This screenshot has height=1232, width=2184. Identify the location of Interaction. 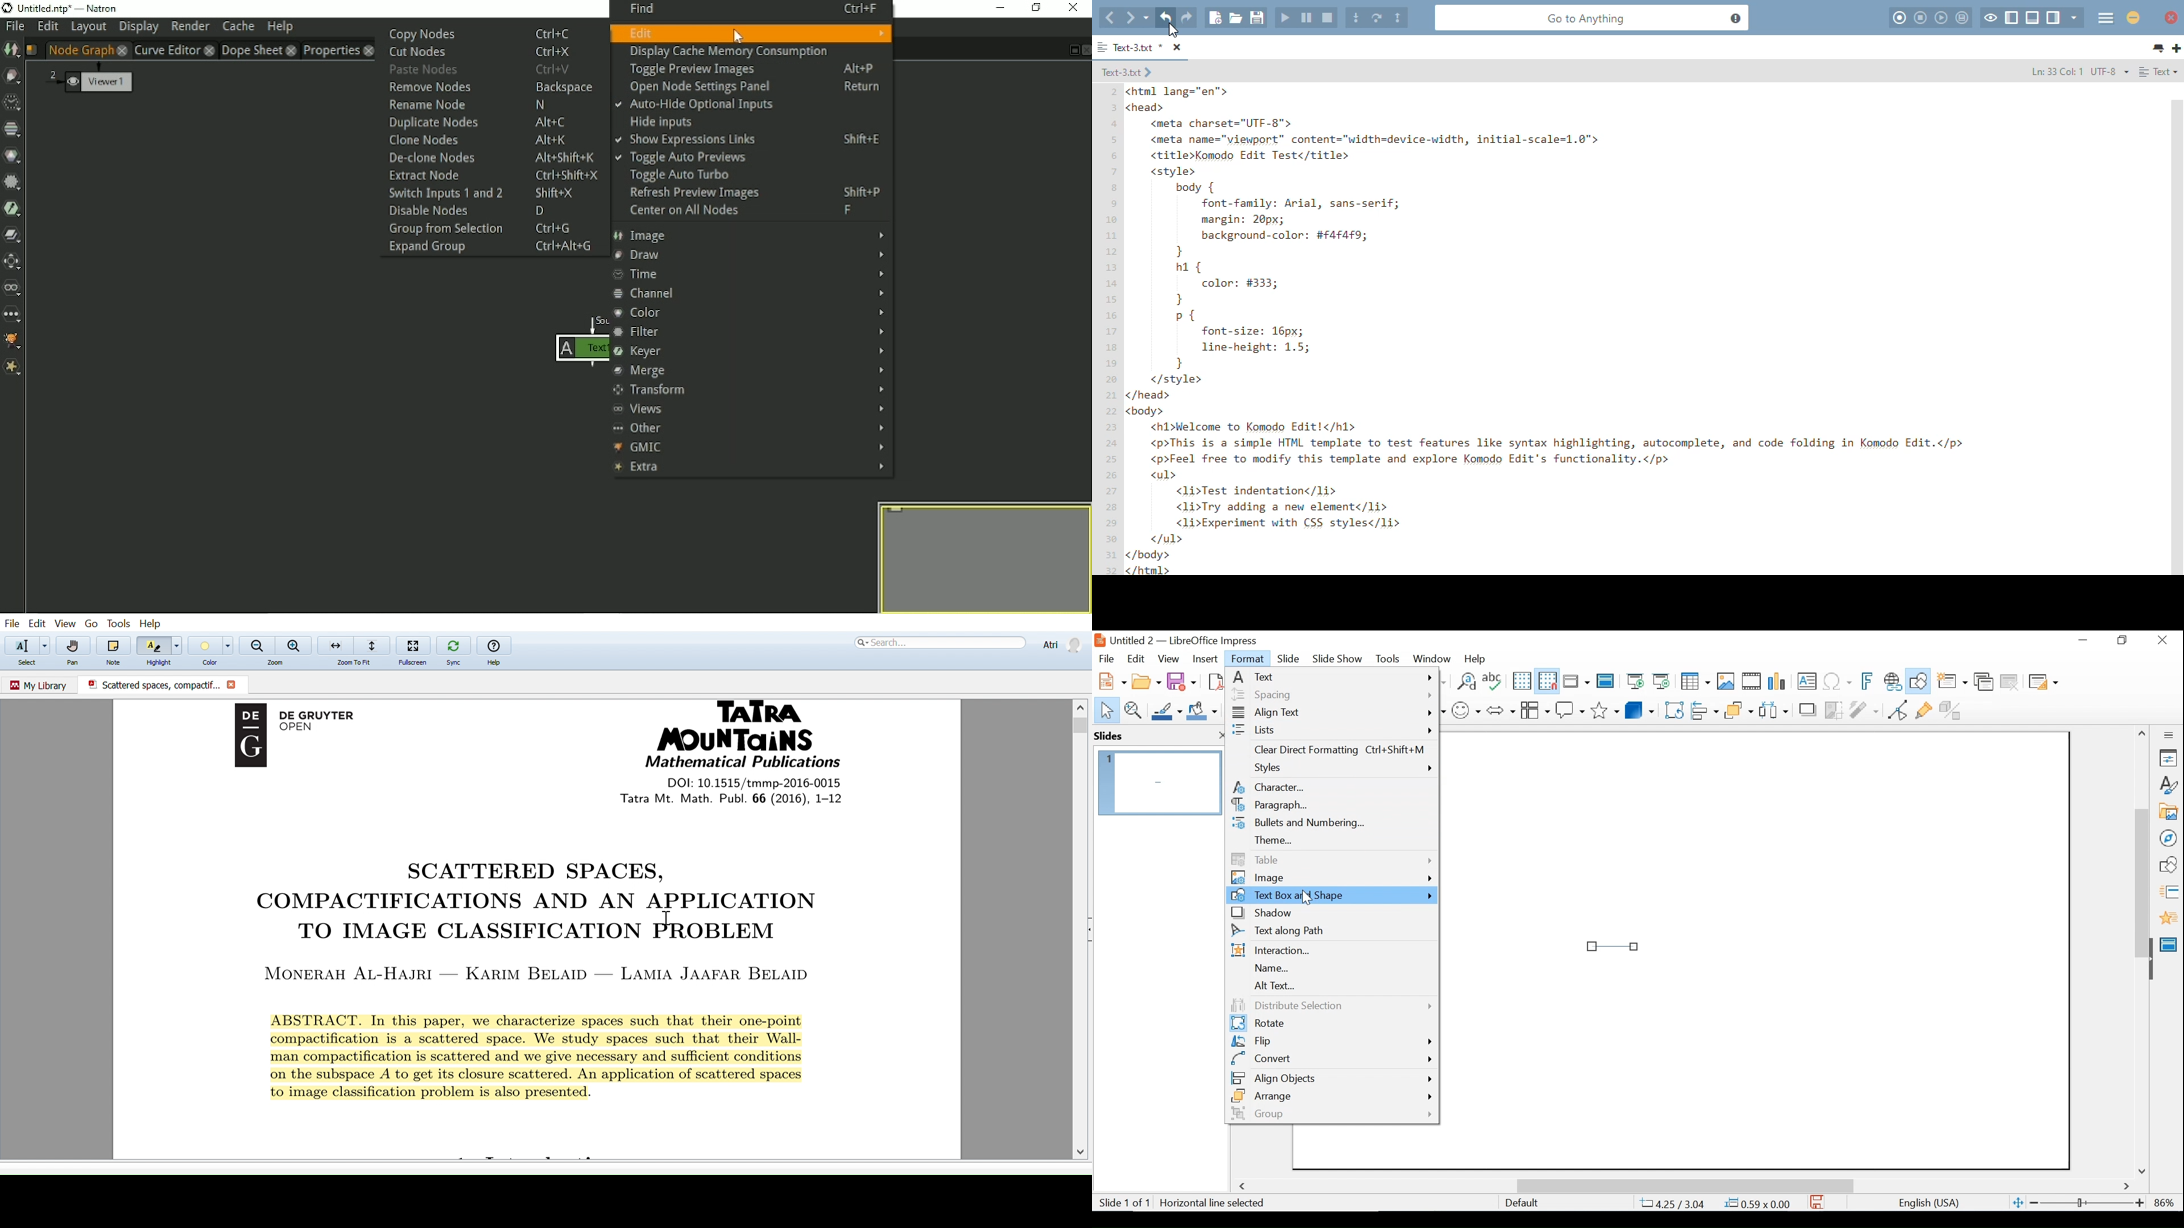
(1331, 951).